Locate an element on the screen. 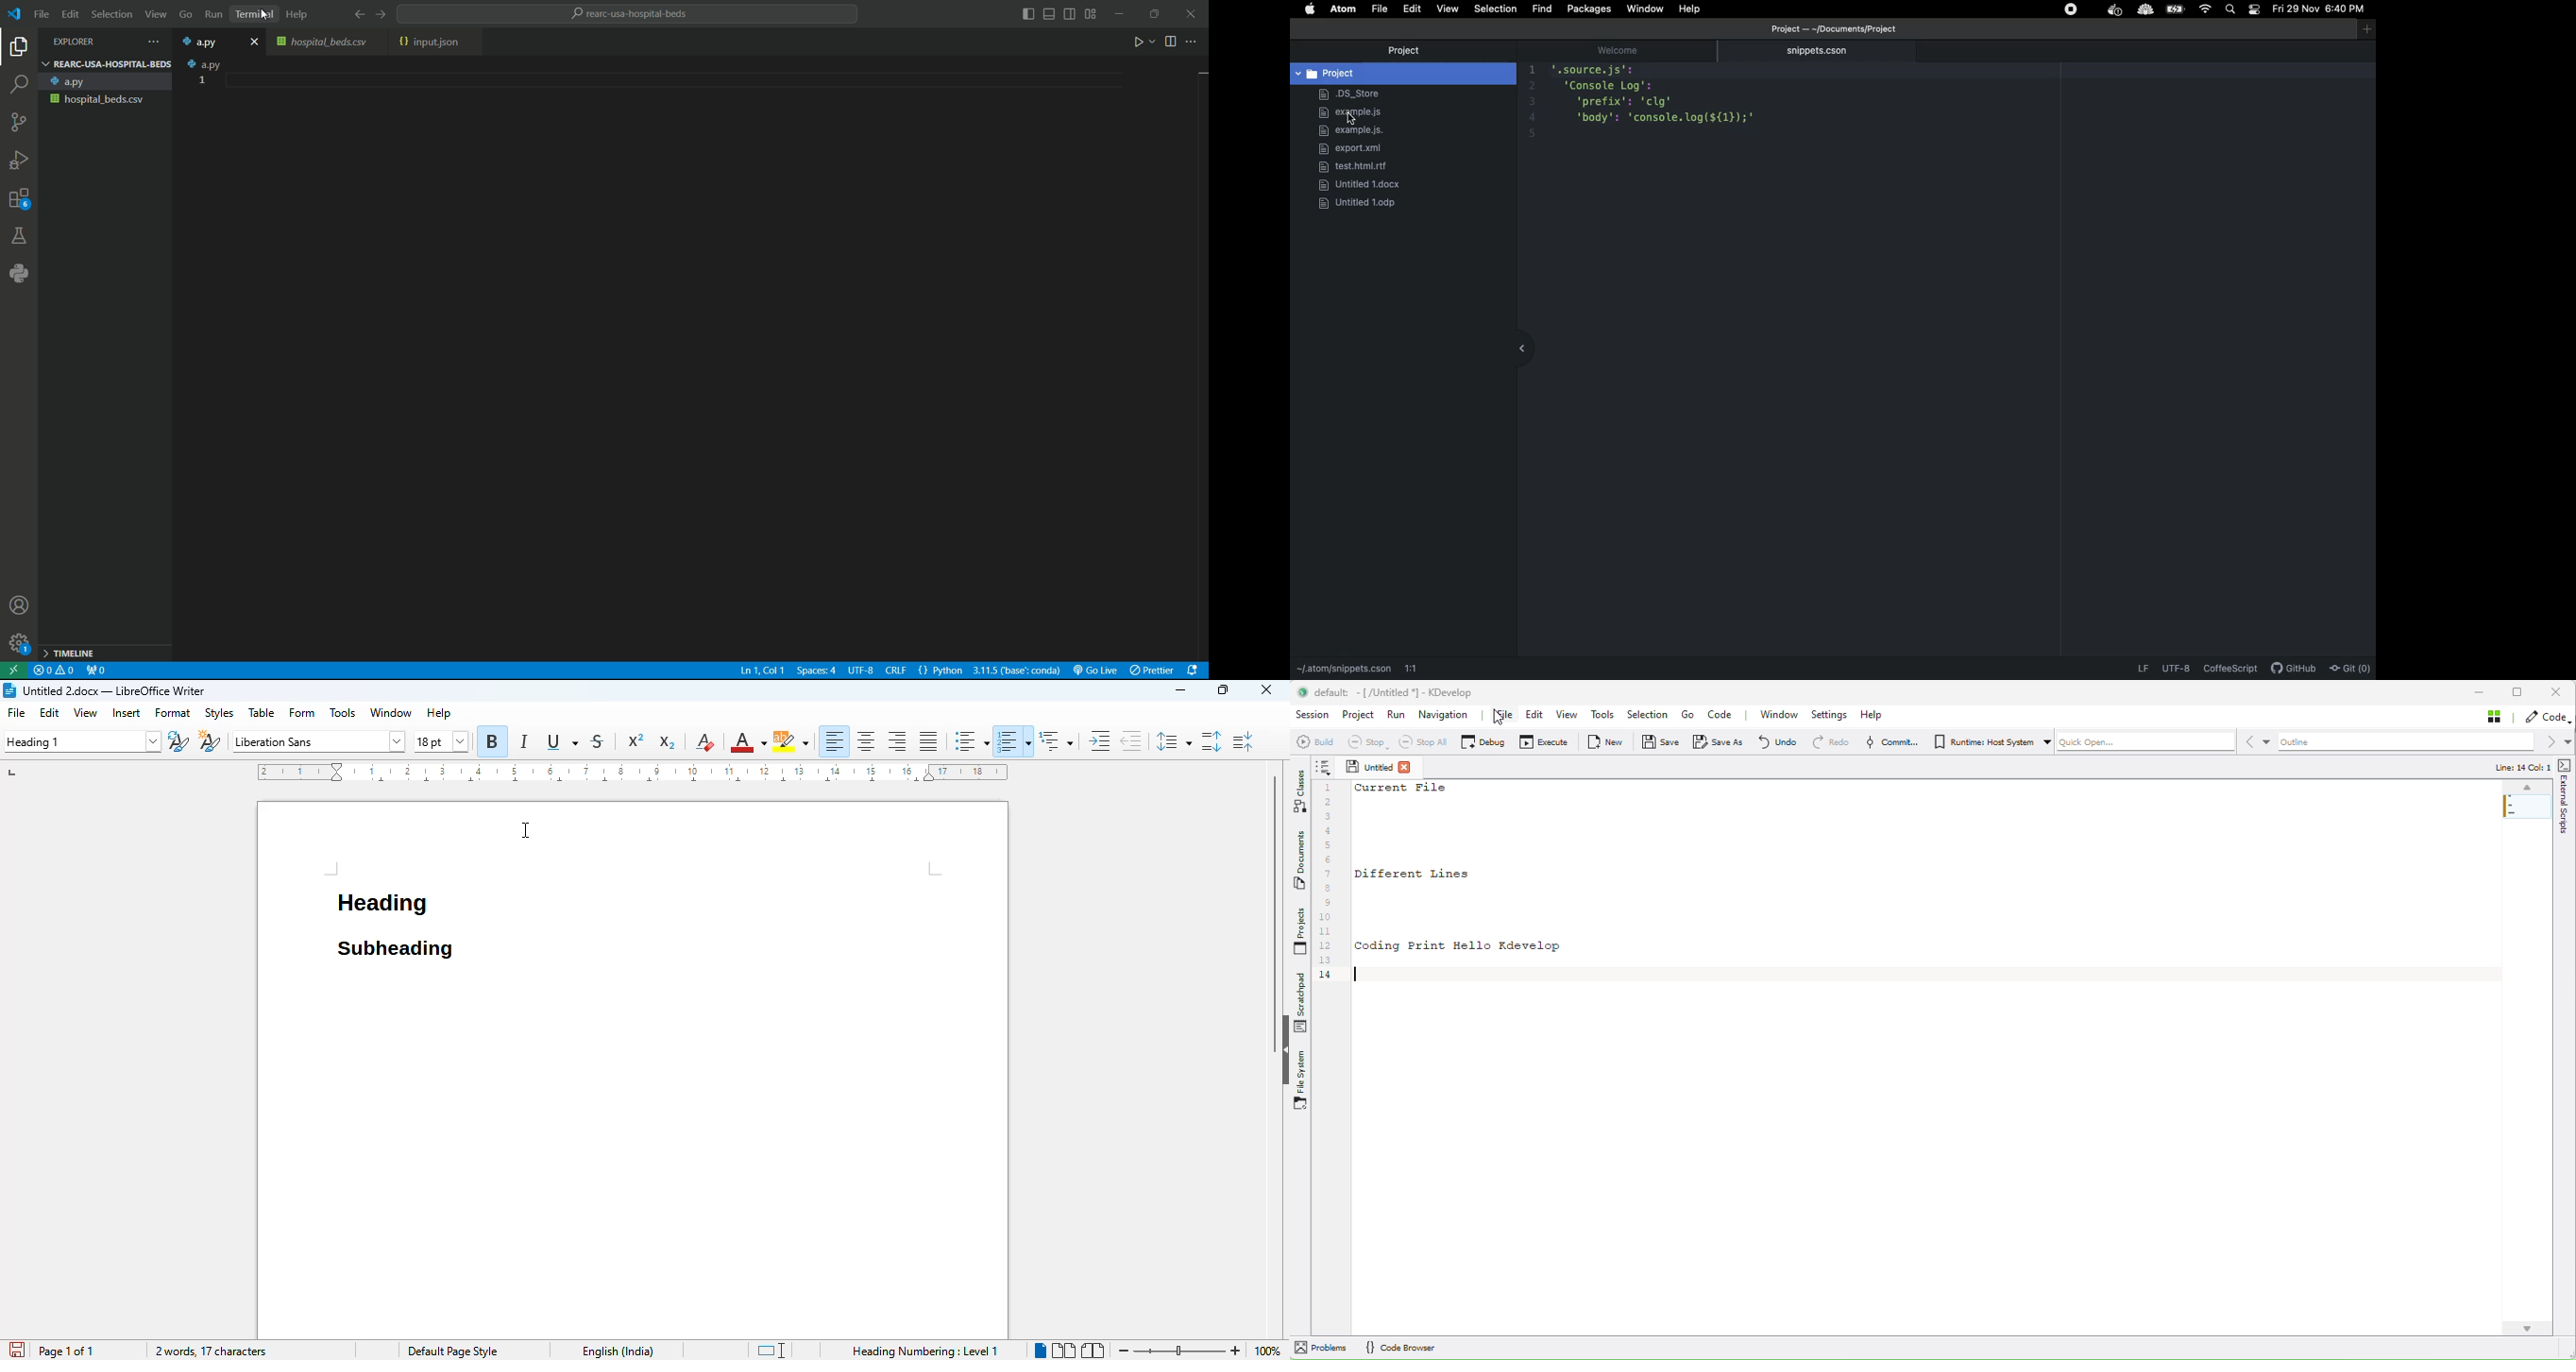 This screenshot has height=1372, width=2576. window is located at coordinates (2361, 30).